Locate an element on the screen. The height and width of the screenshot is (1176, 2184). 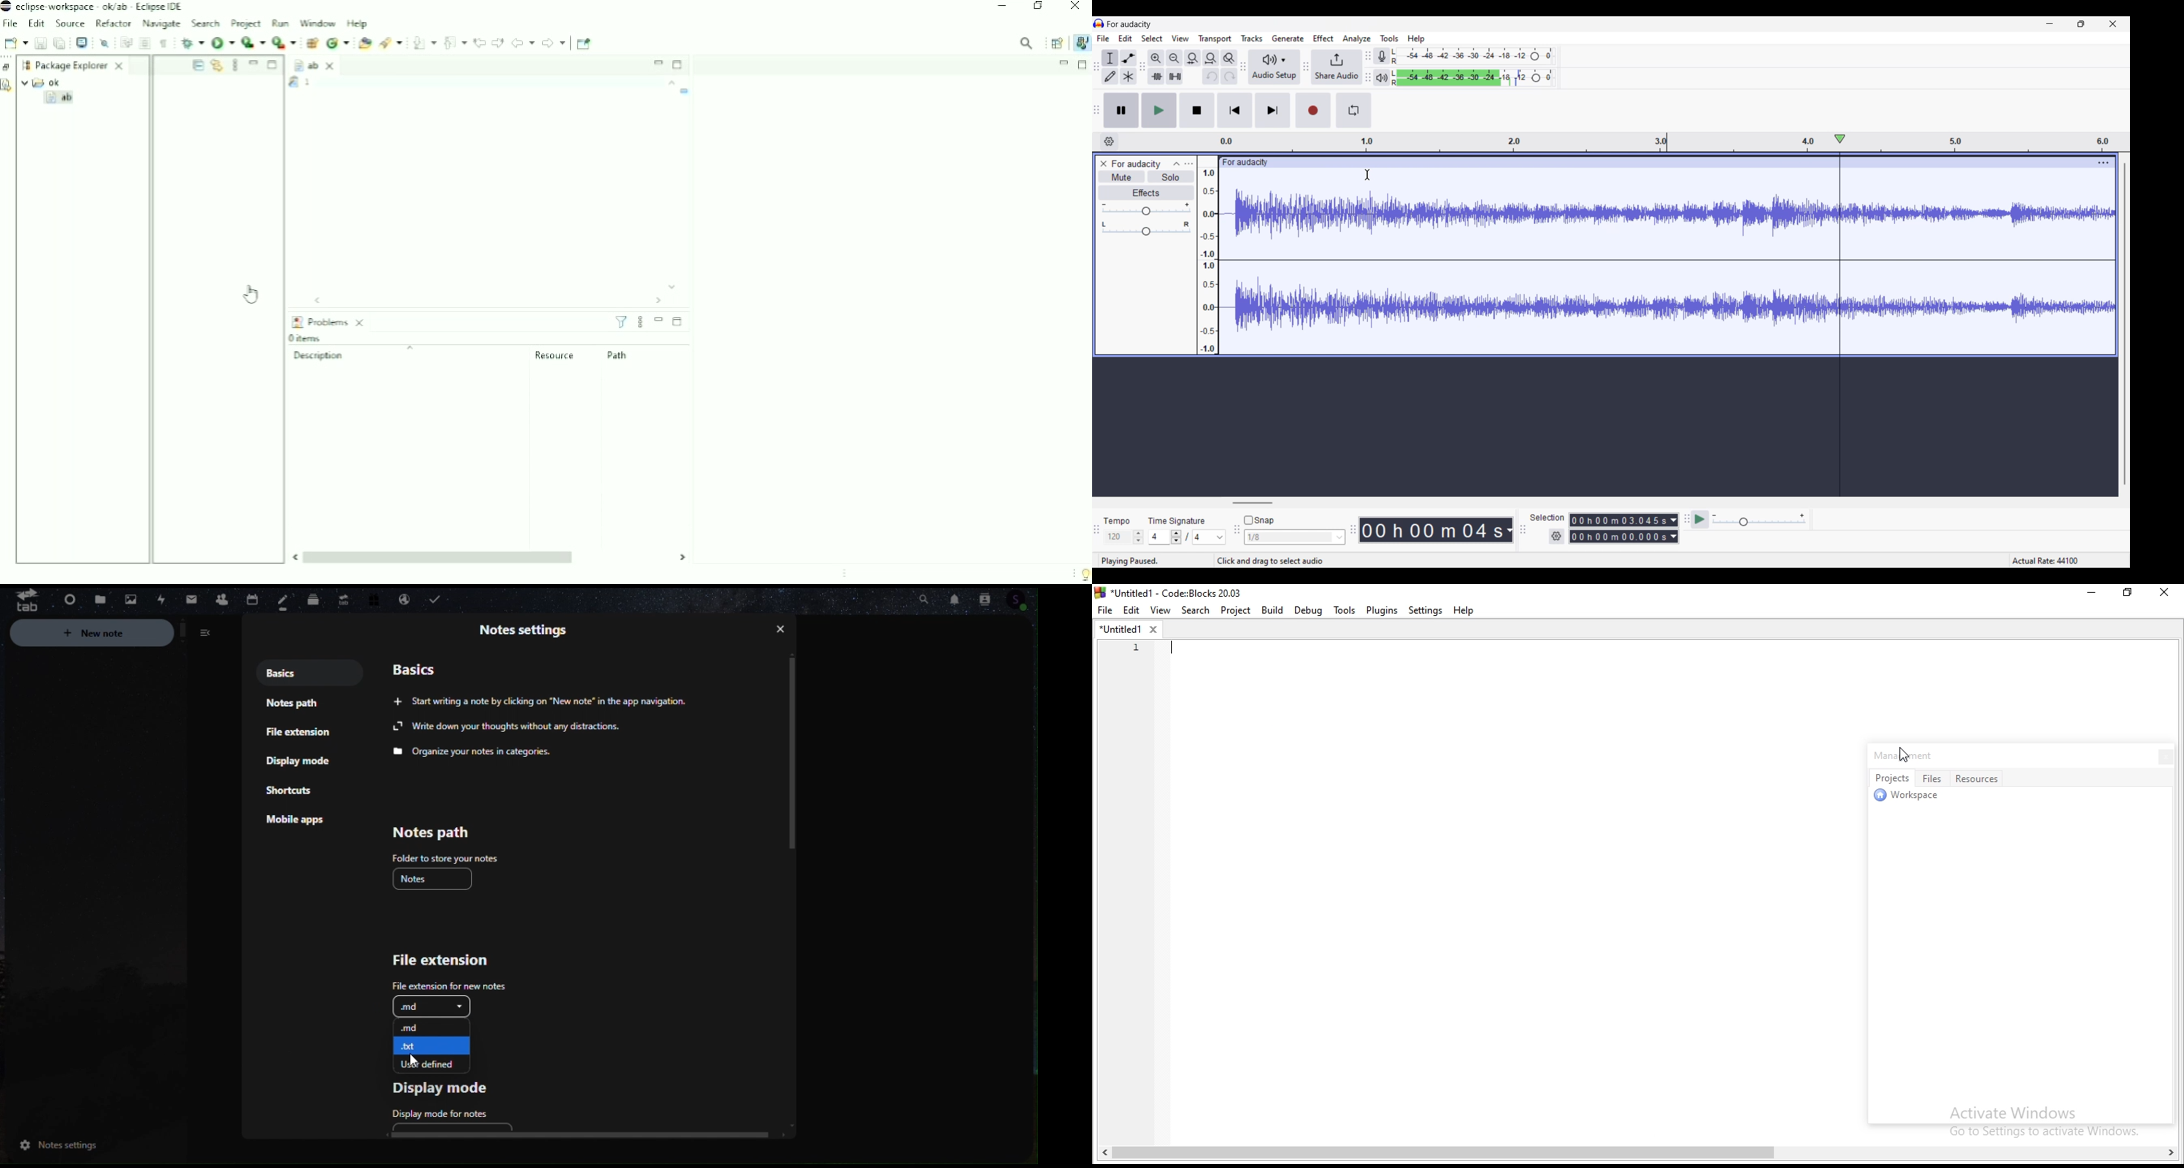
for audacity is located at coordinates (1136, 164).